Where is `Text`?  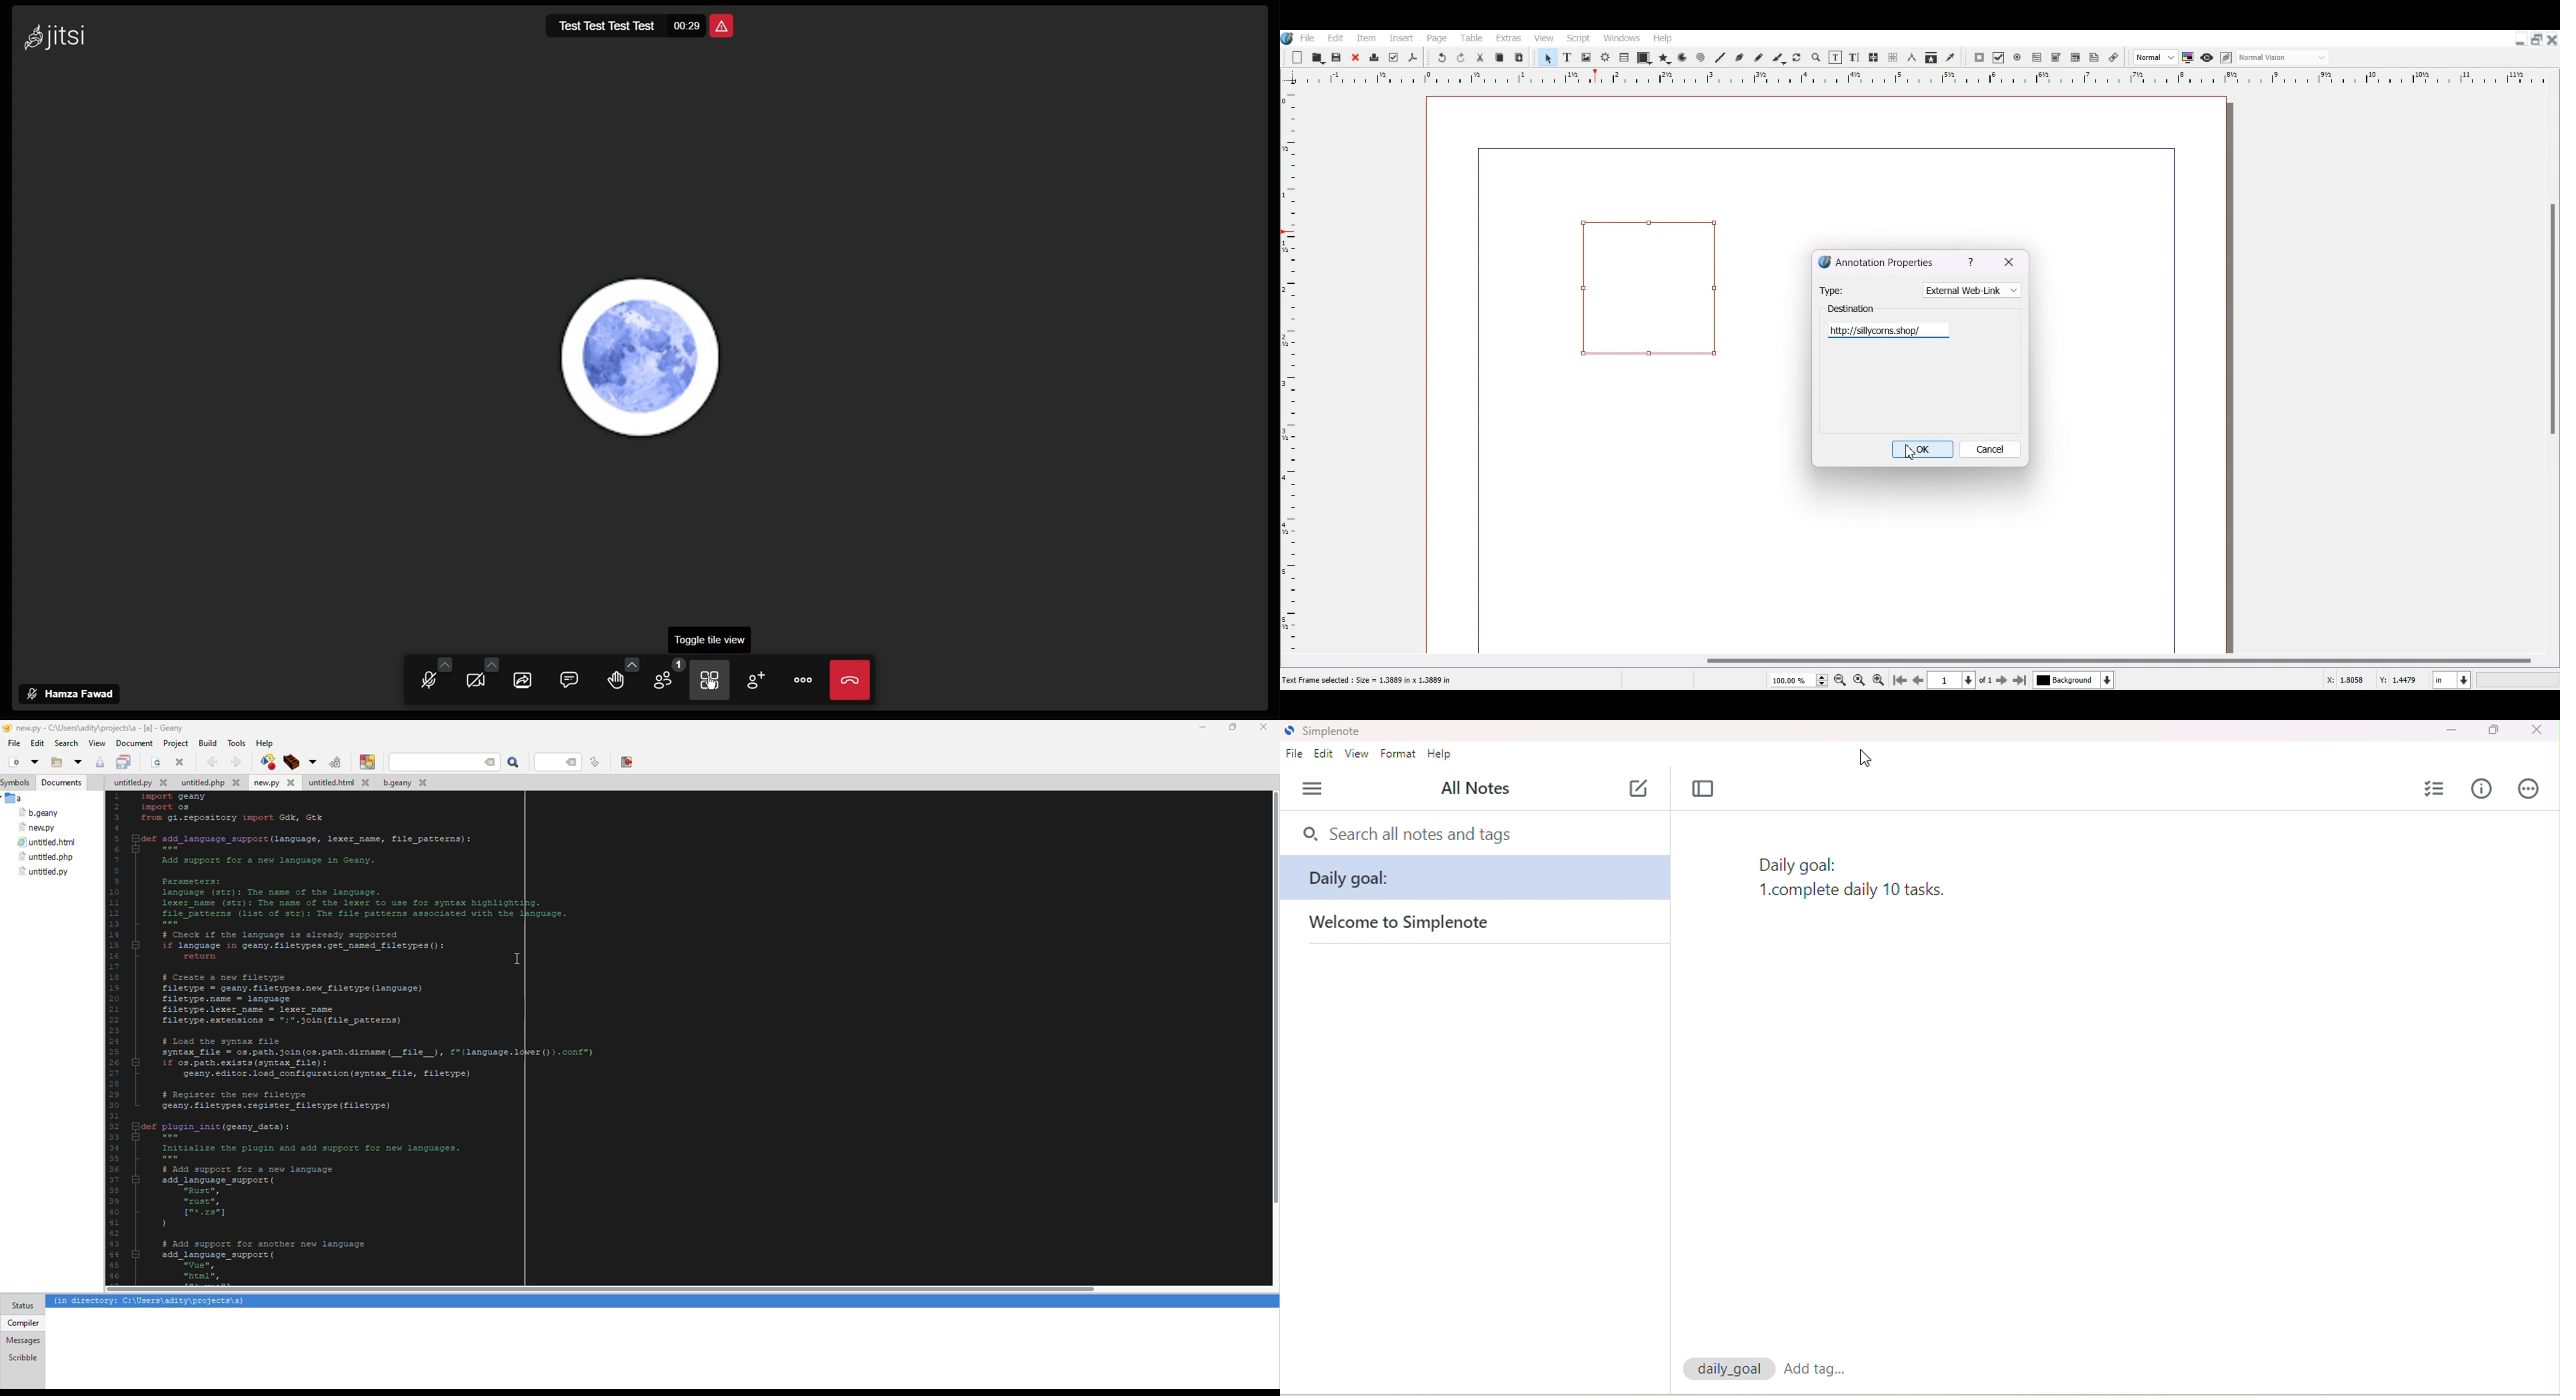 Text is located at coordinates (1883, 331).